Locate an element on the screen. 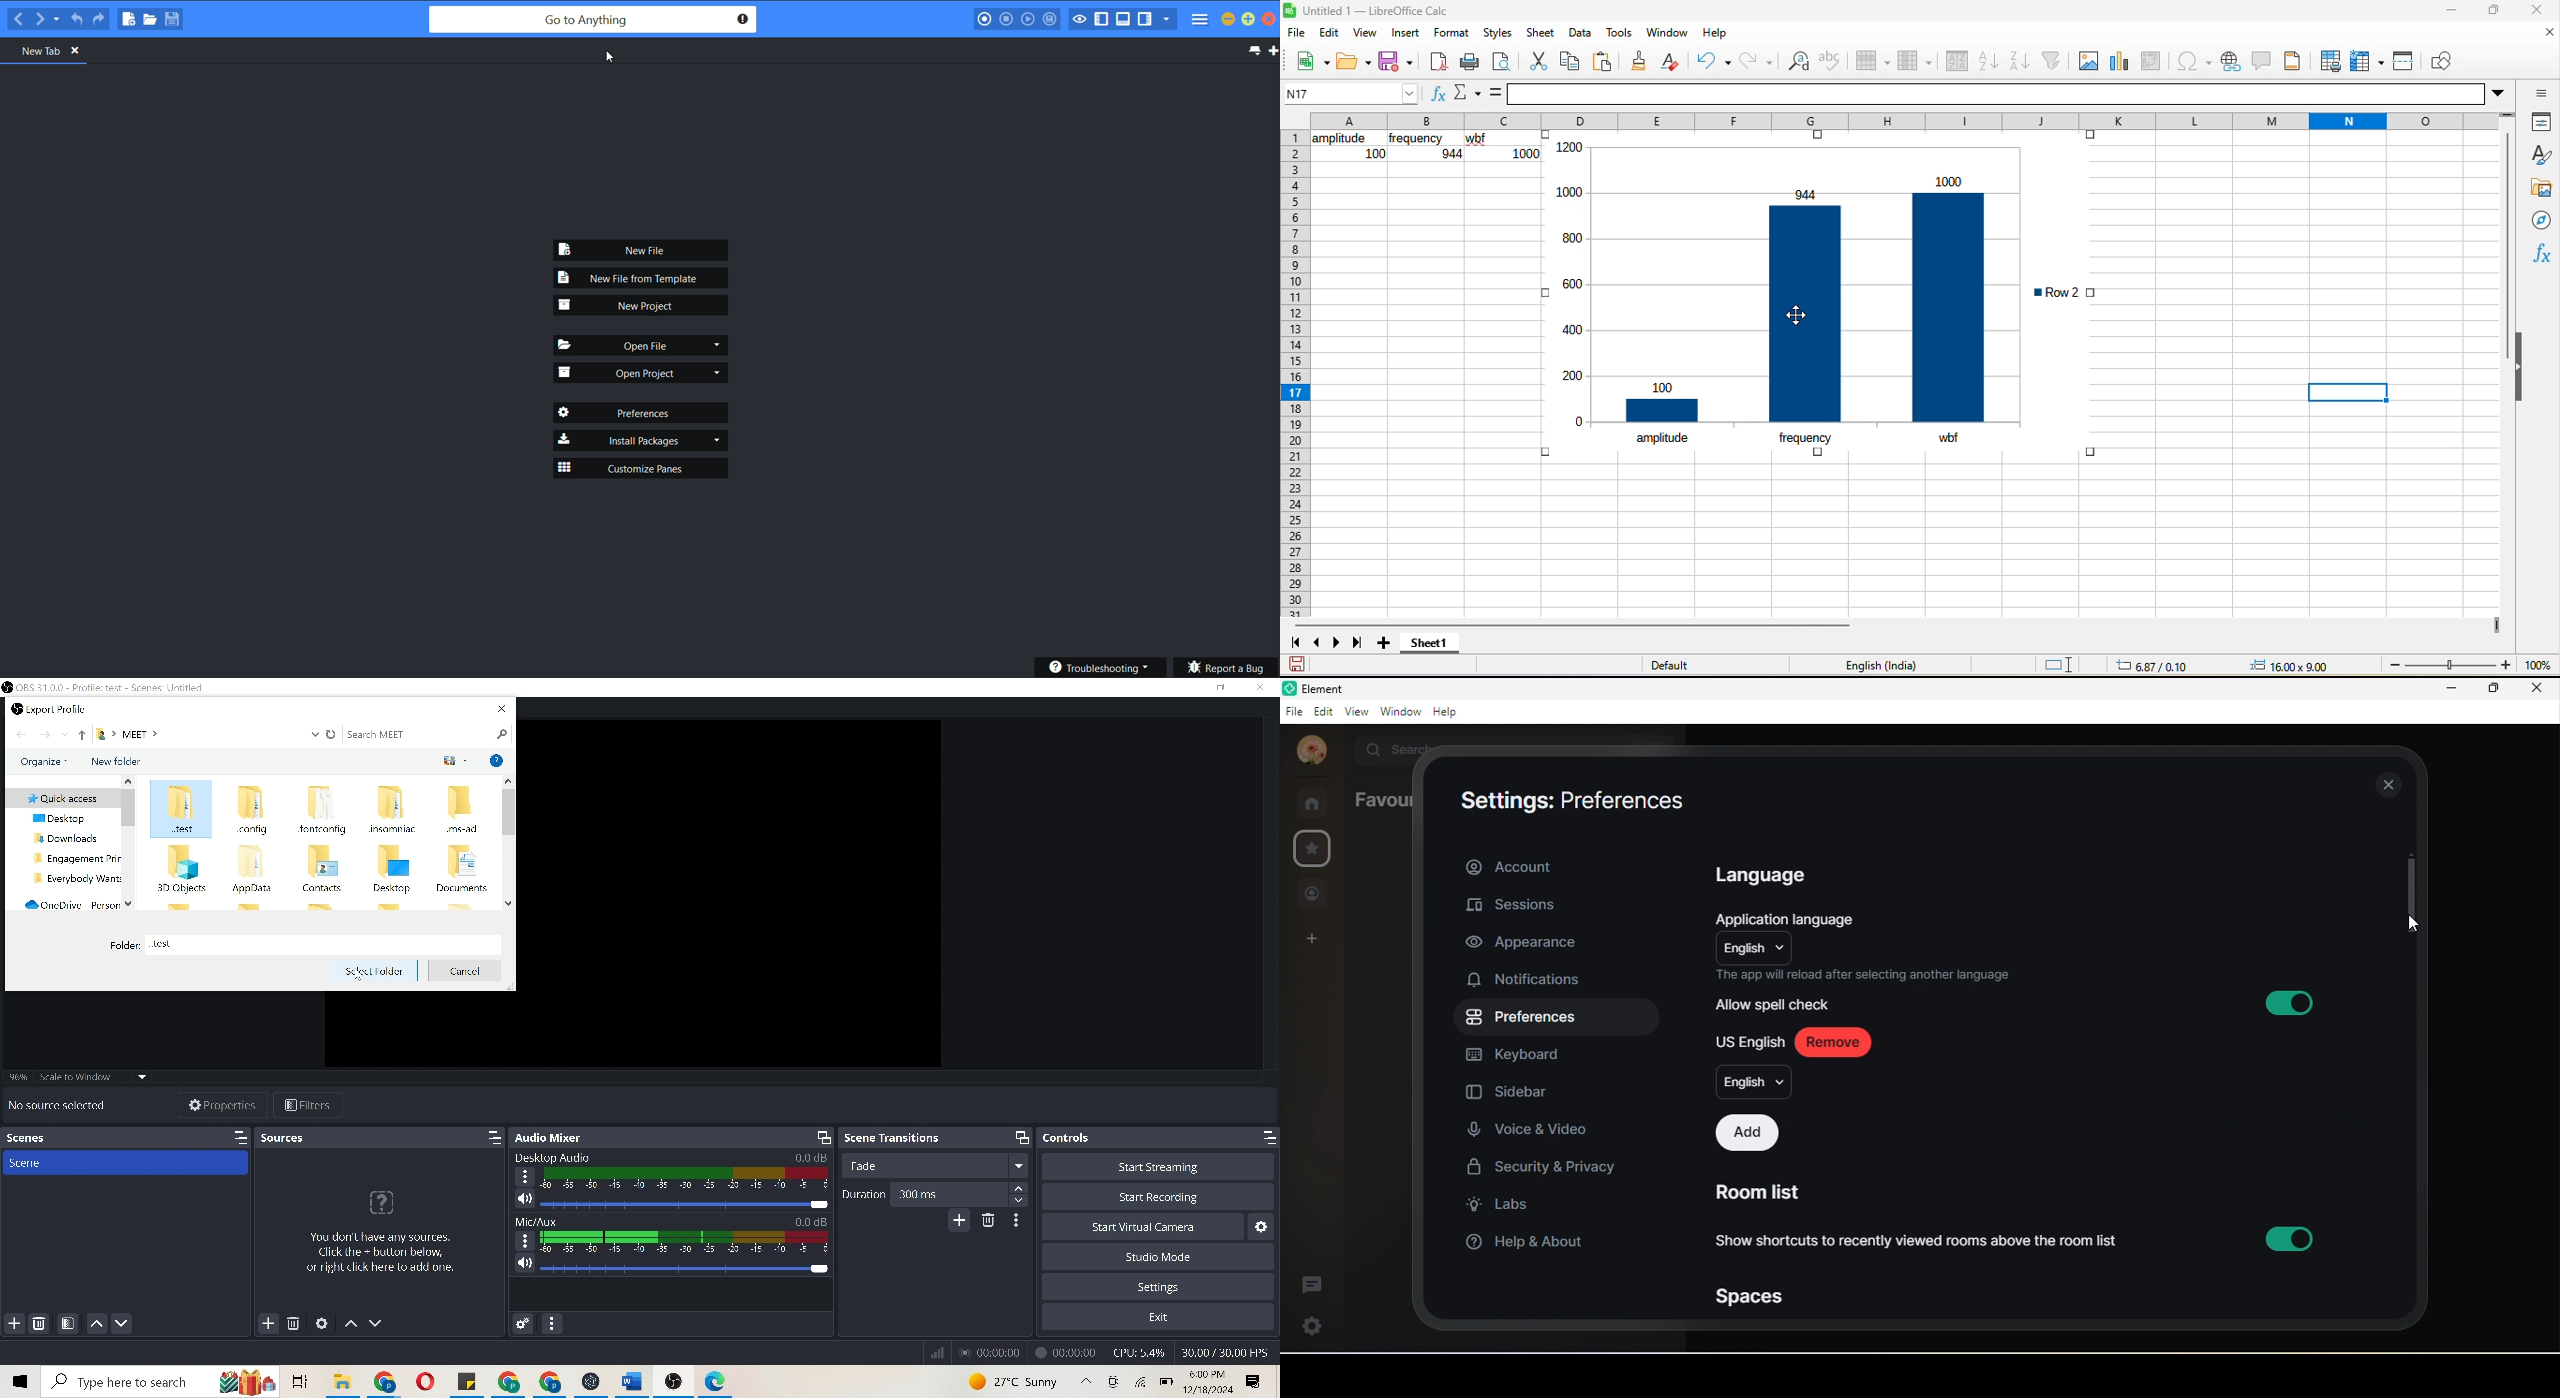 This screenshot has height=1400, width=2576. the app will reload after selecting another language is located at coordinates (1868, 974).